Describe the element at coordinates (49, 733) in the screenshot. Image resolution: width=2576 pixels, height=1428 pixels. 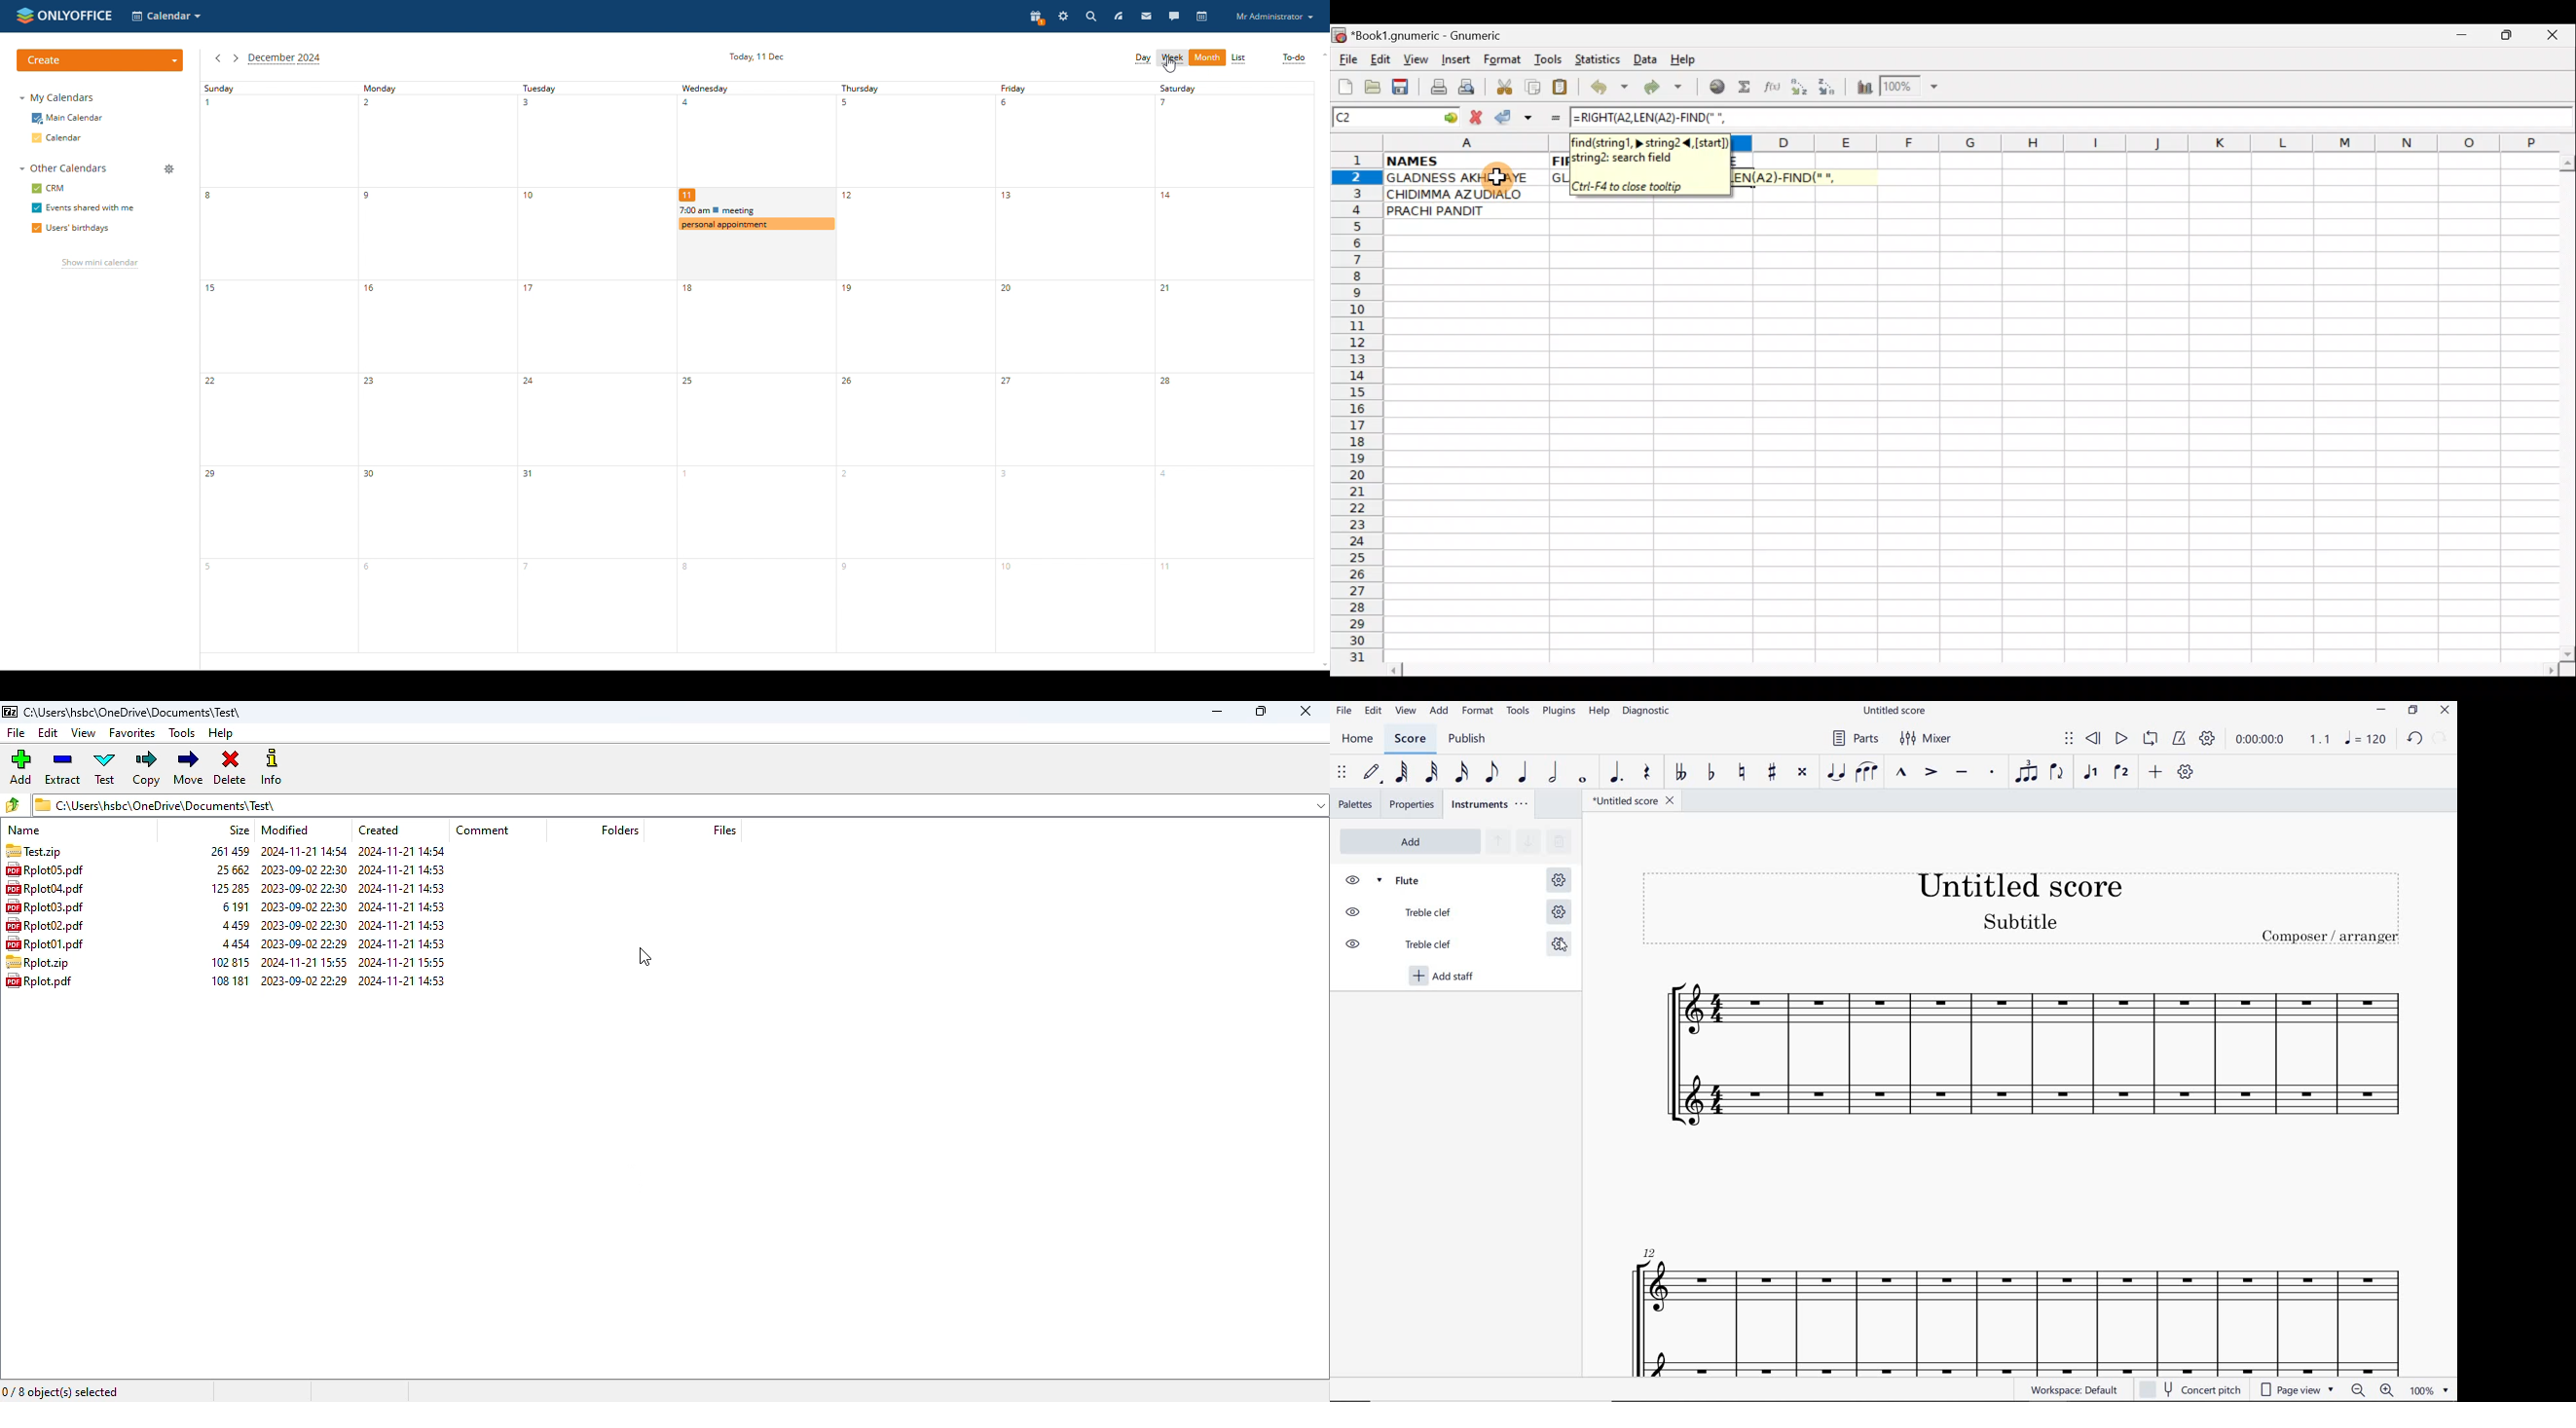
I see `edit` at that location.